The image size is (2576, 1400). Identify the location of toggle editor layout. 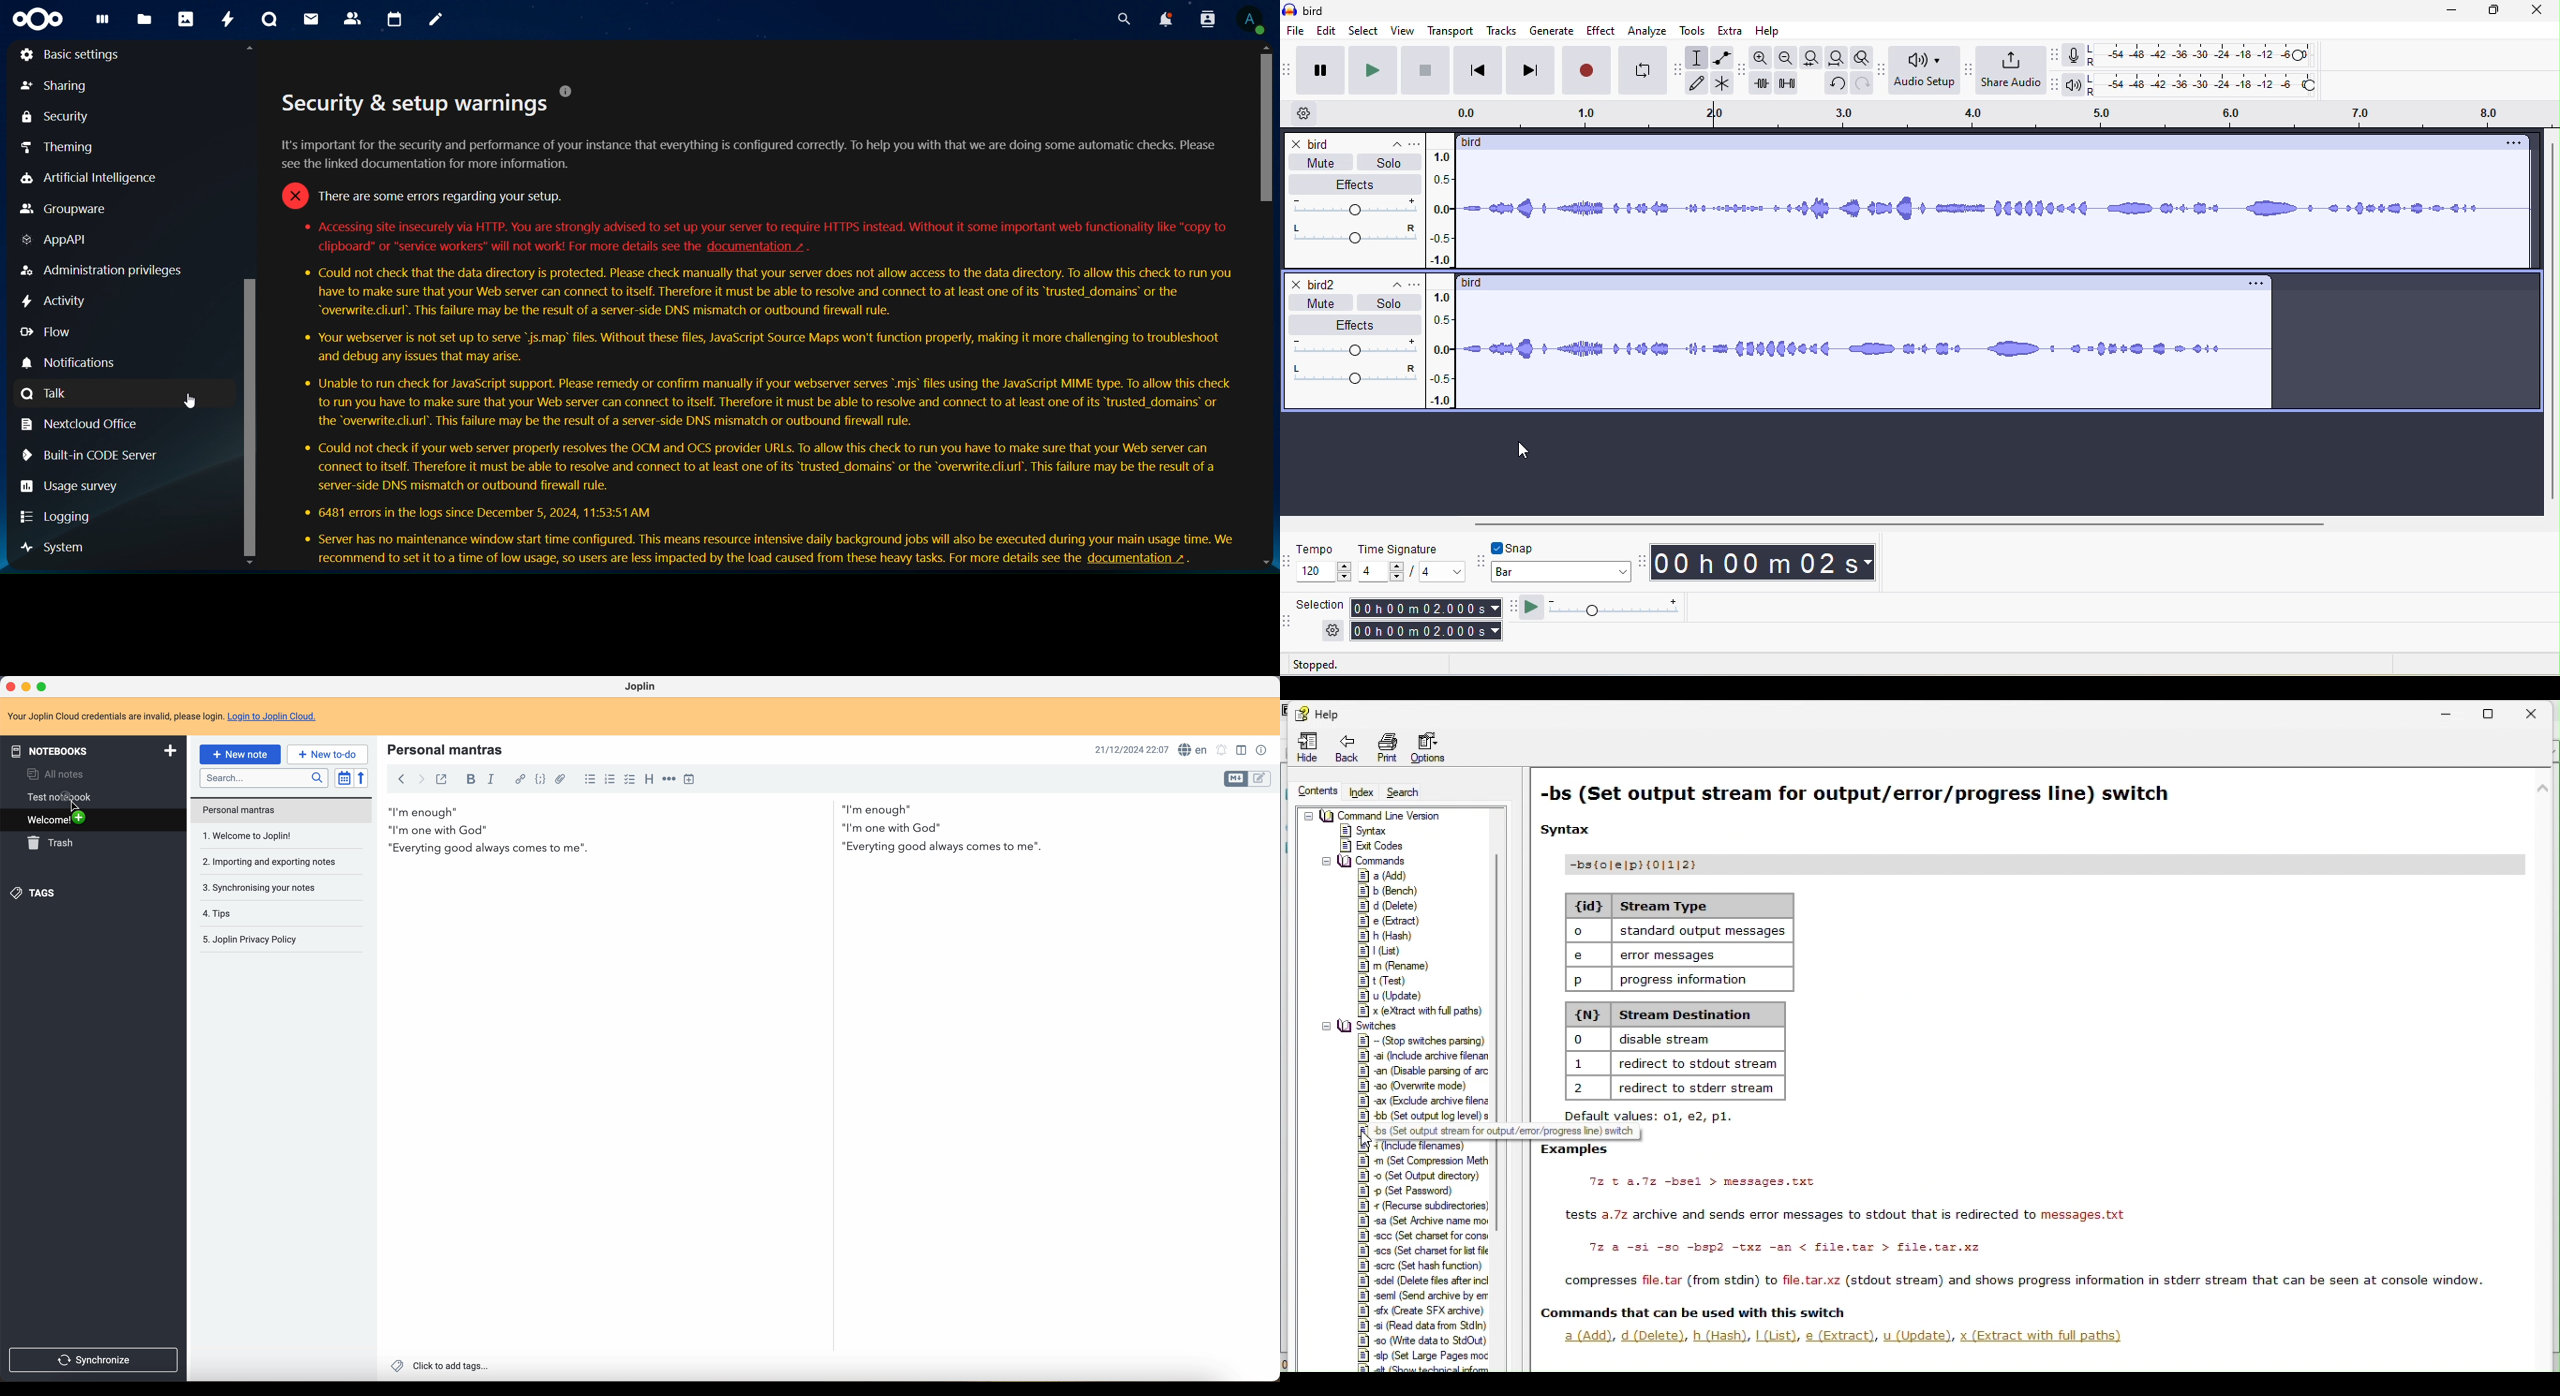
(1263, 777).